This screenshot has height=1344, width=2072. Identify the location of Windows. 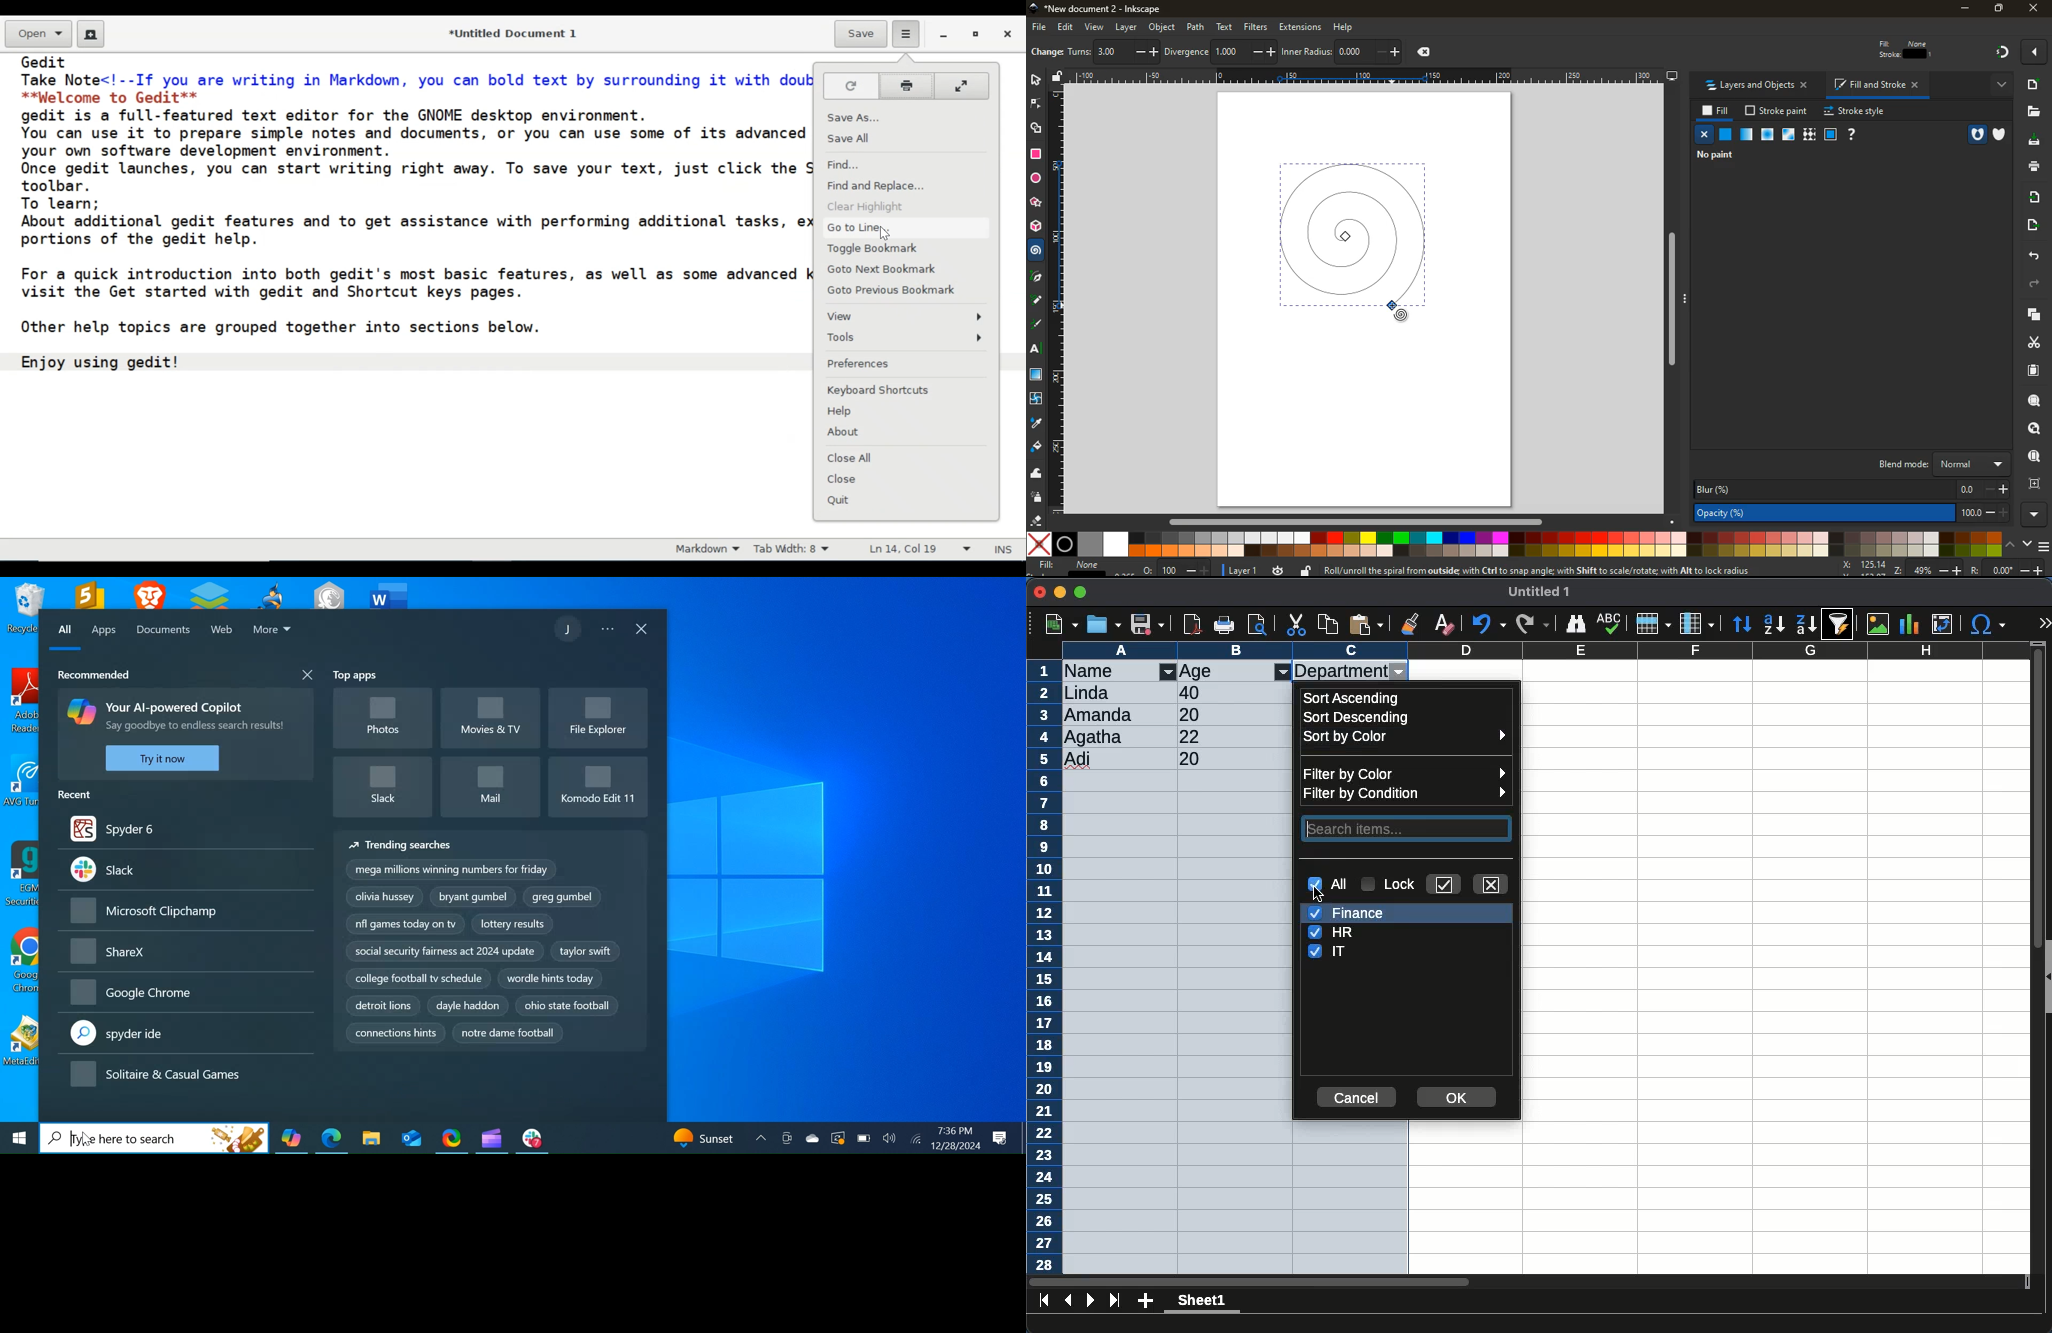
(18, 1141).